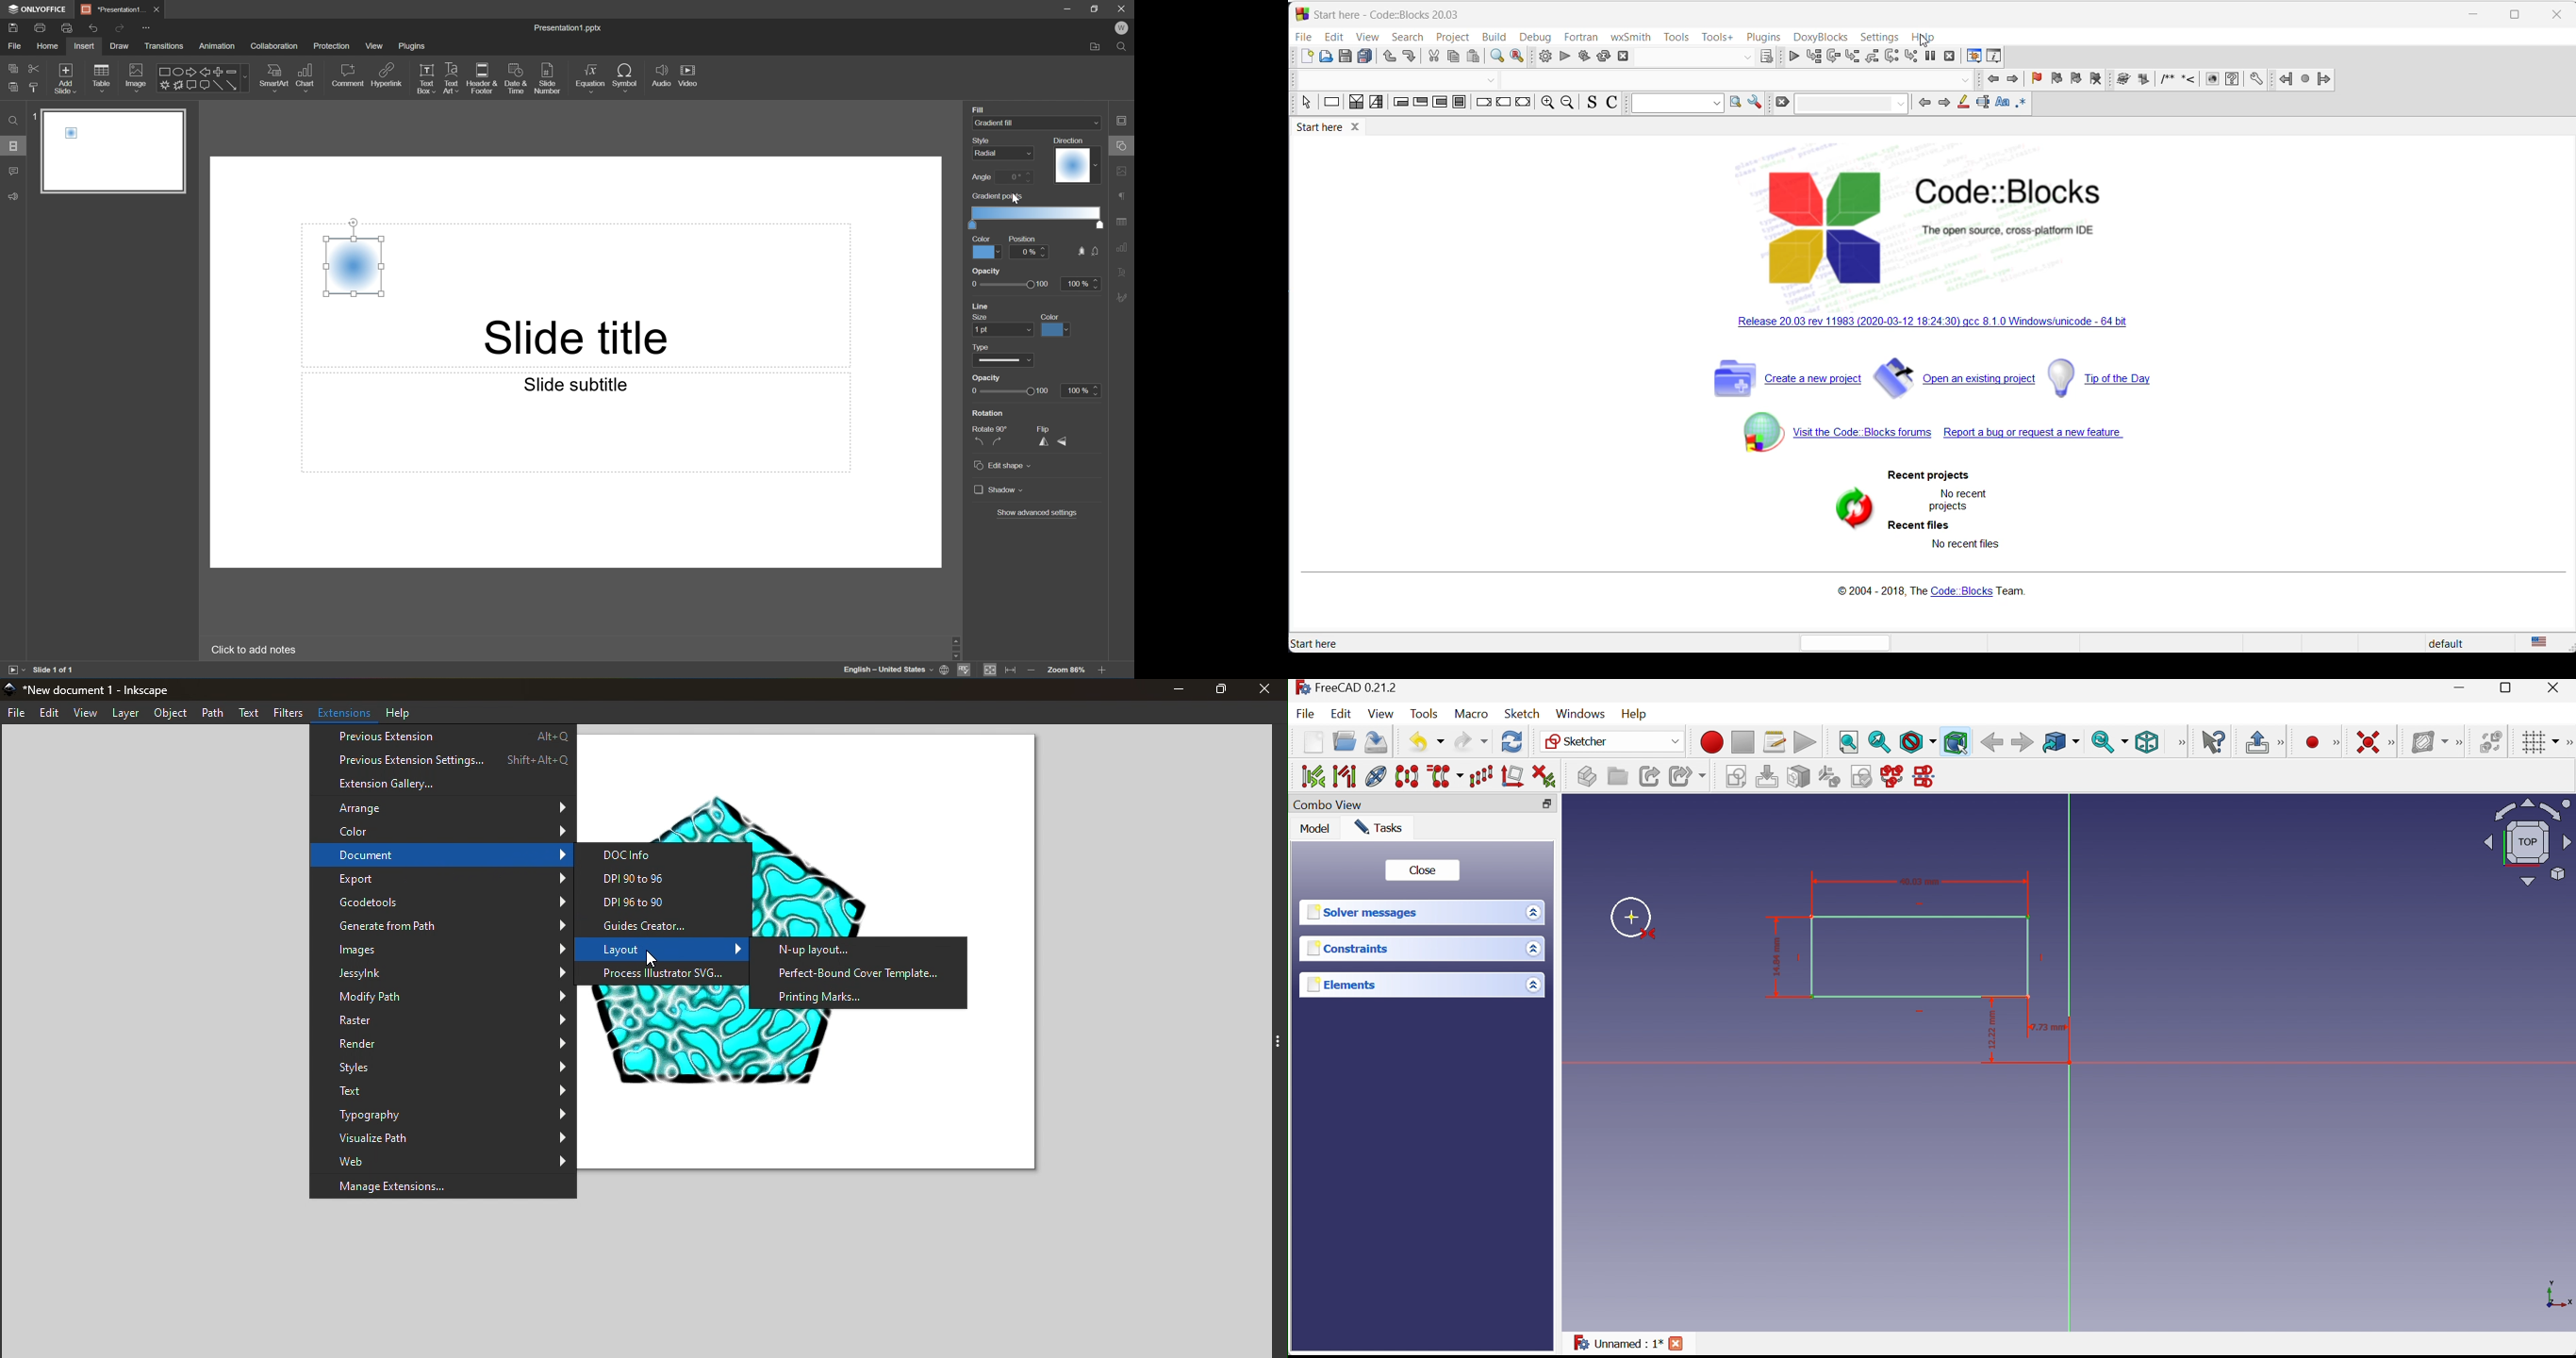  I want to click on Edit shape, so click(1003, 467).